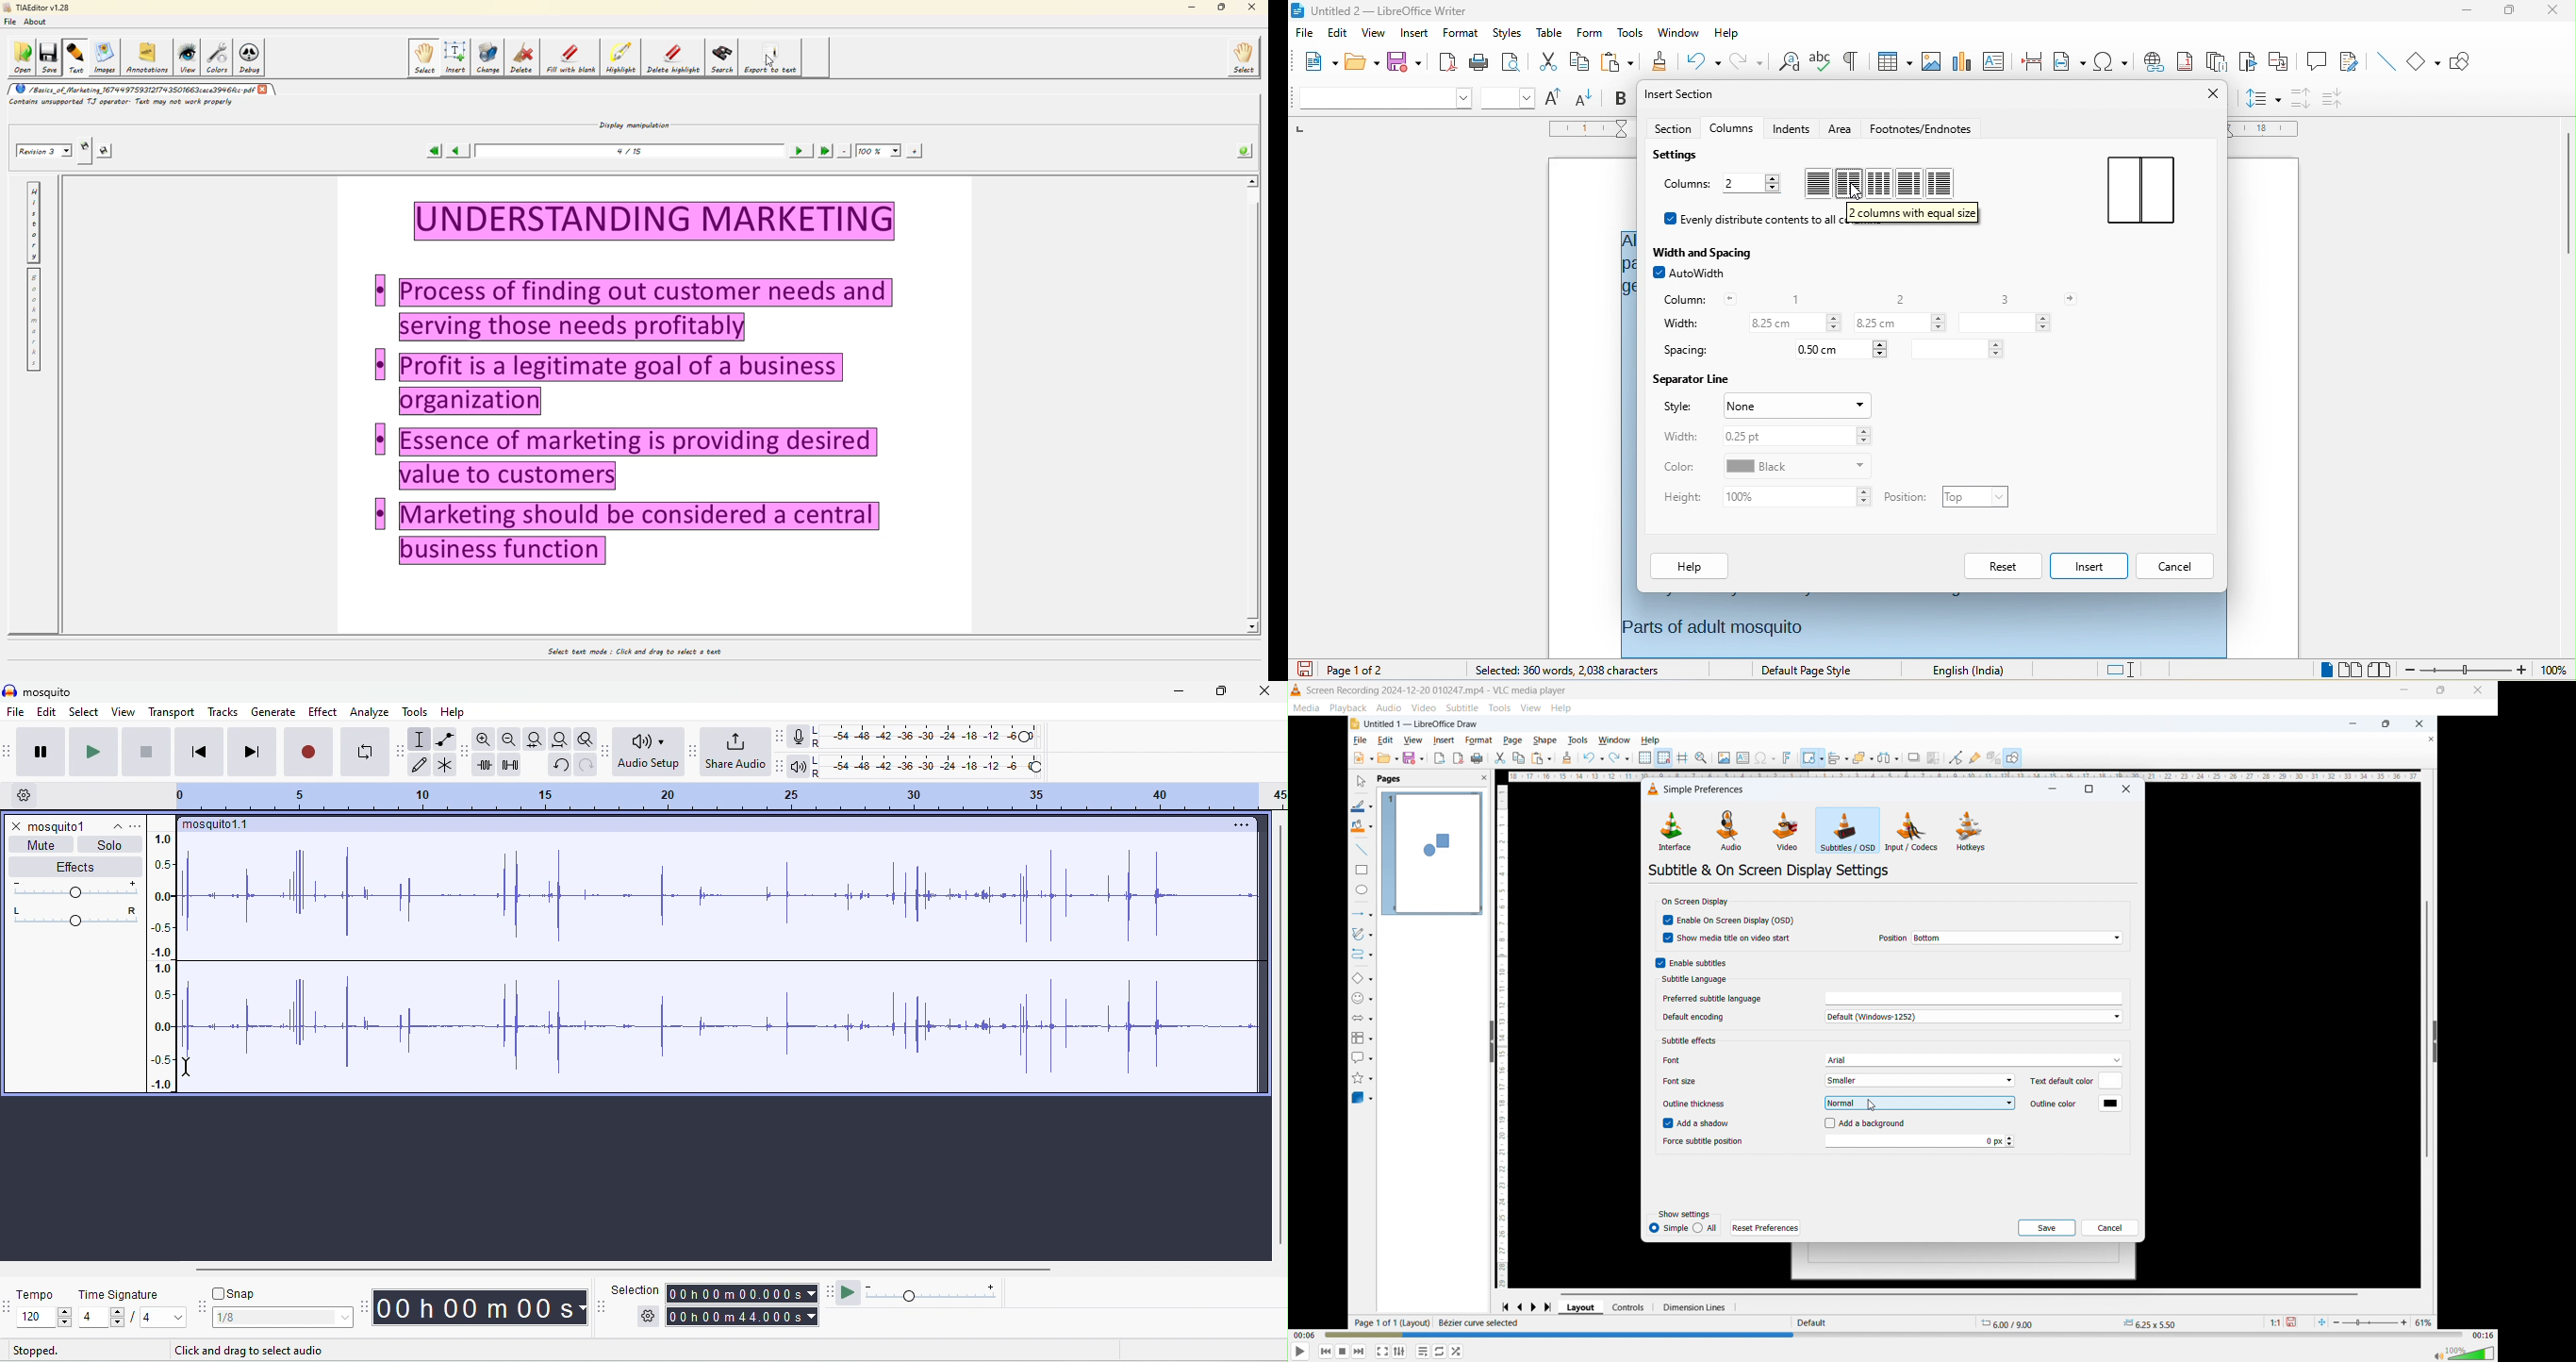  What do you see at coordinates (1680, 437) in the screenshot?
I see `width` at bounding box center [1680, 437].